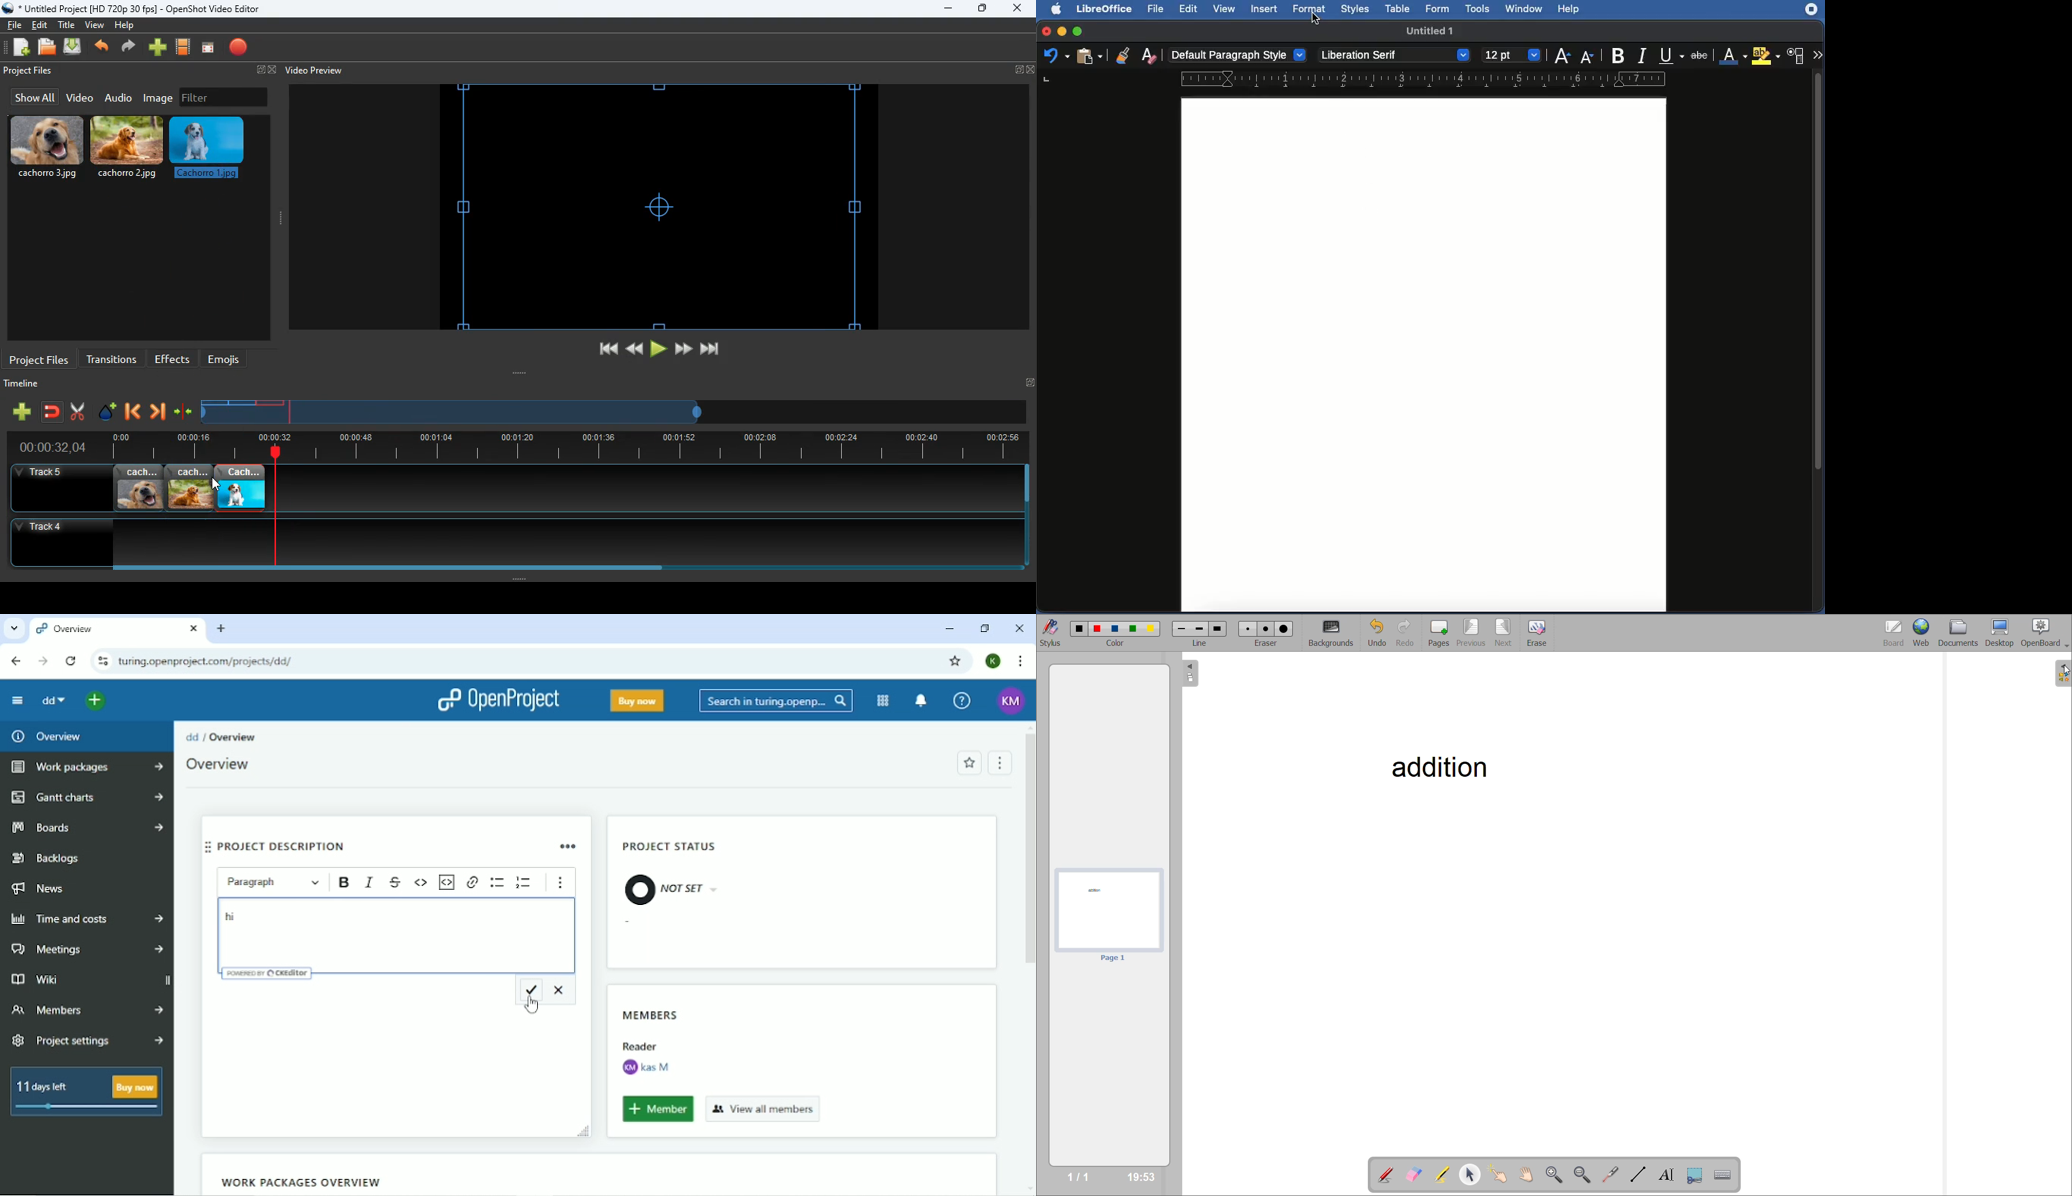 The width and height of the screenshot is (2072, 1204). I want to click on File, so click(1159, 10).